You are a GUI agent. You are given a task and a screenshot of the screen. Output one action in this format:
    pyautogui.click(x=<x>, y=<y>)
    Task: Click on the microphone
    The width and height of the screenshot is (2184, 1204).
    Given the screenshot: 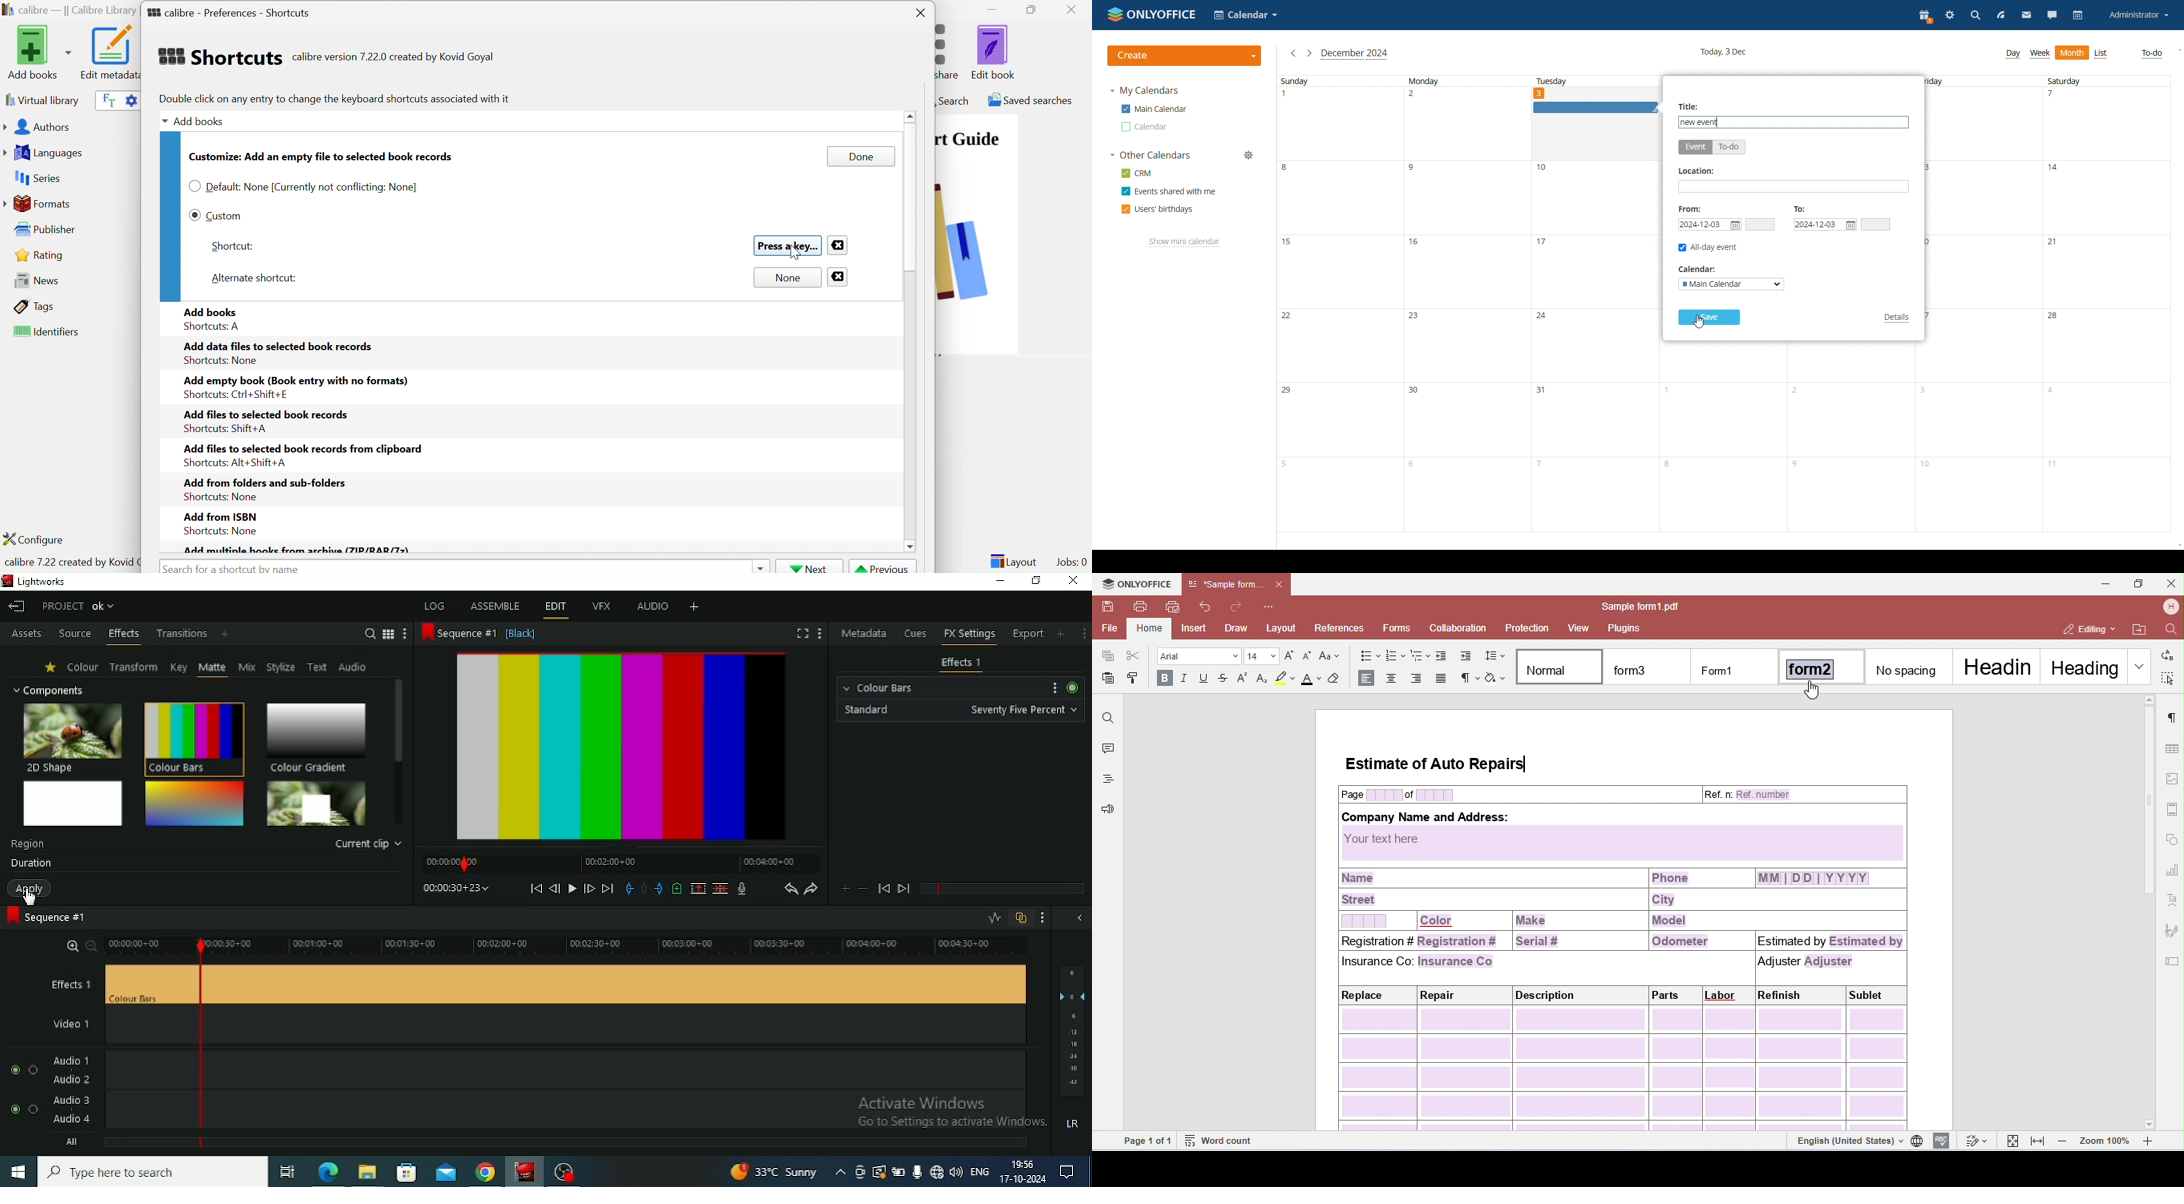 What is the action you would take?
    pyautogui.click(x=918, y=1170)
    